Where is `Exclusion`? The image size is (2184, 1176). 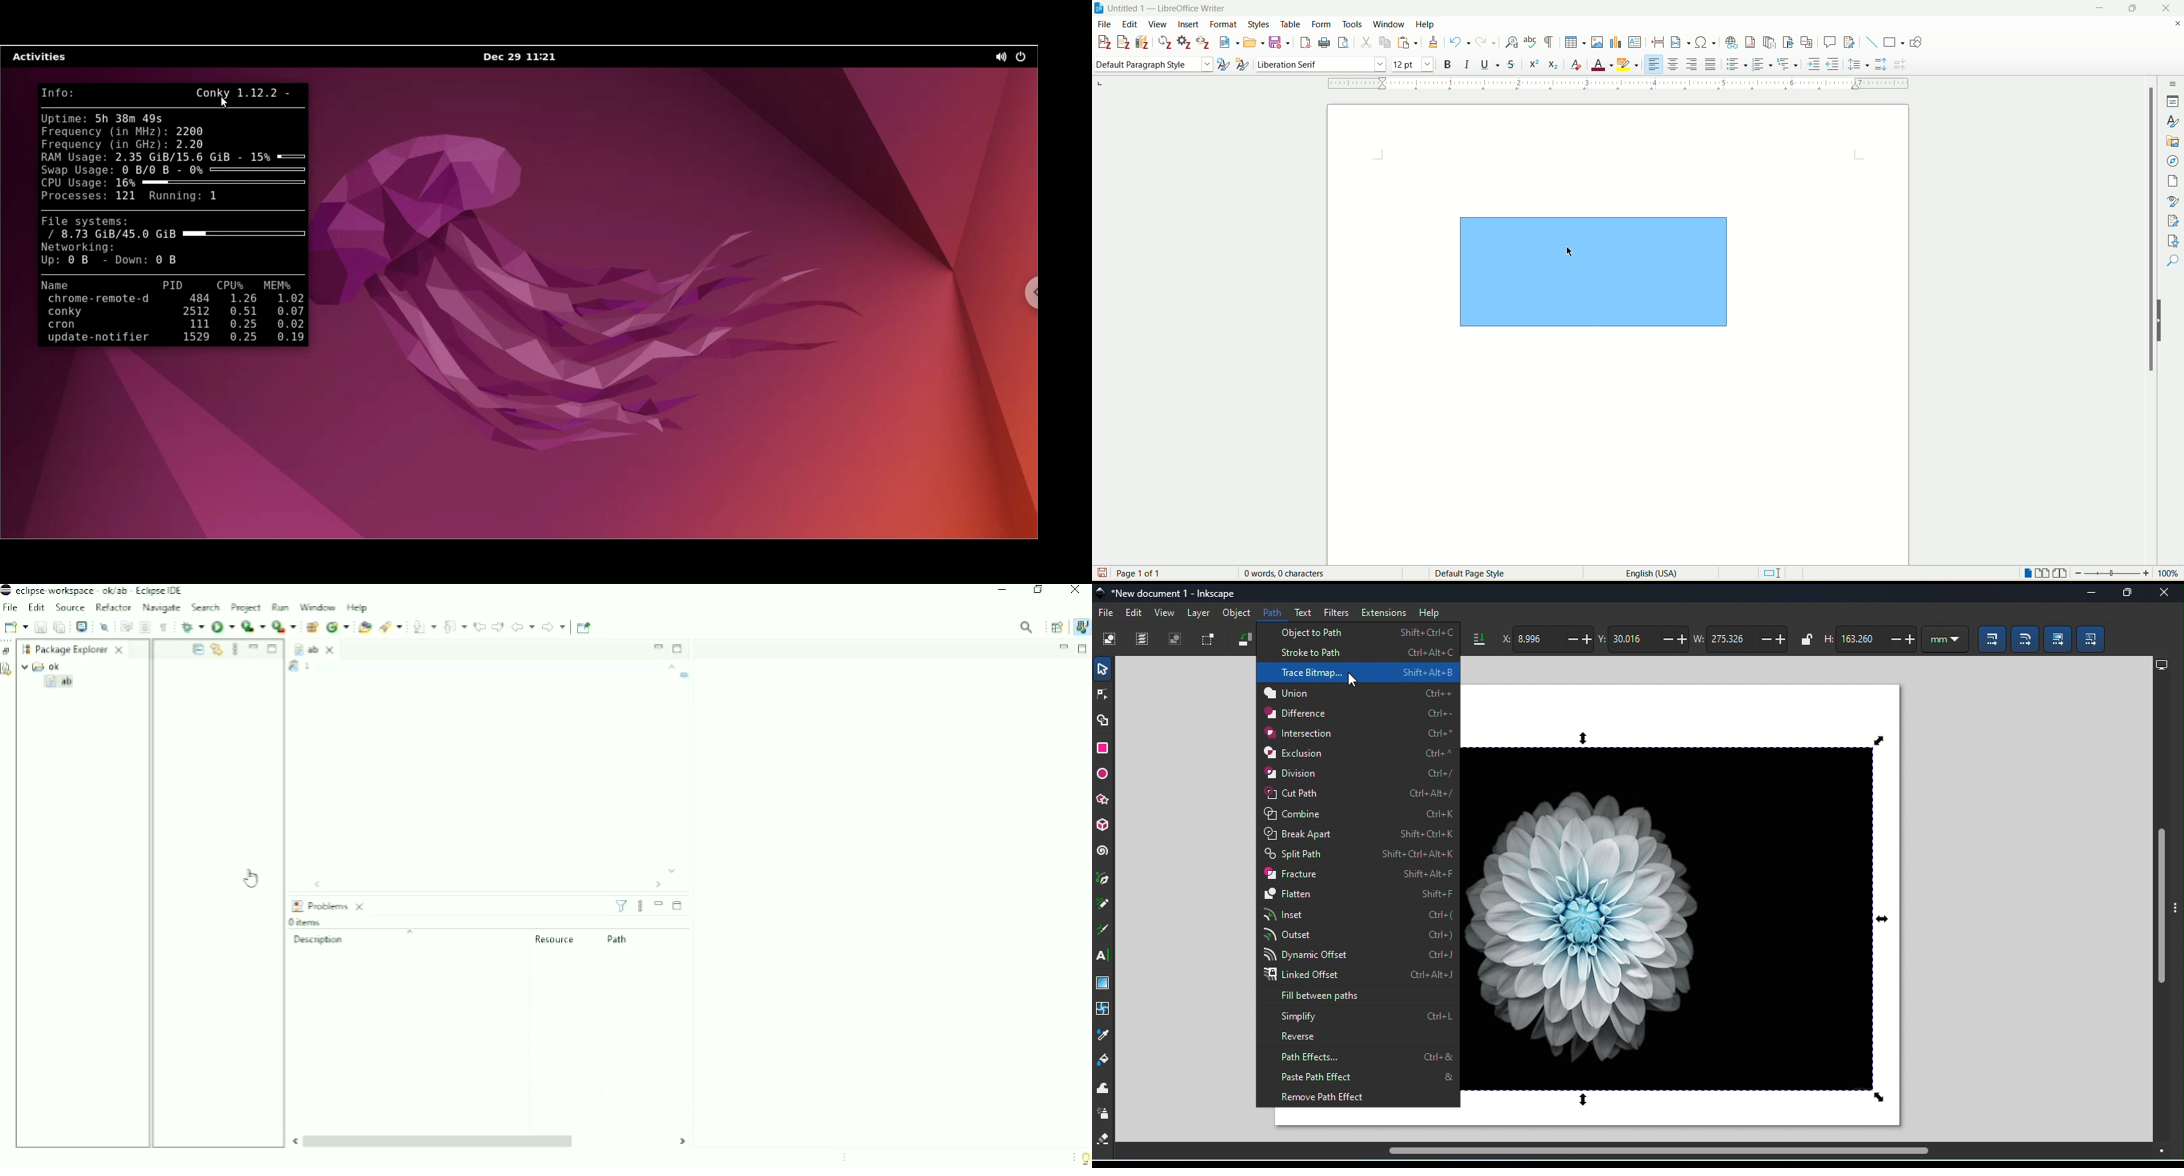 Exclusion is located at coordinates (1359, 753).